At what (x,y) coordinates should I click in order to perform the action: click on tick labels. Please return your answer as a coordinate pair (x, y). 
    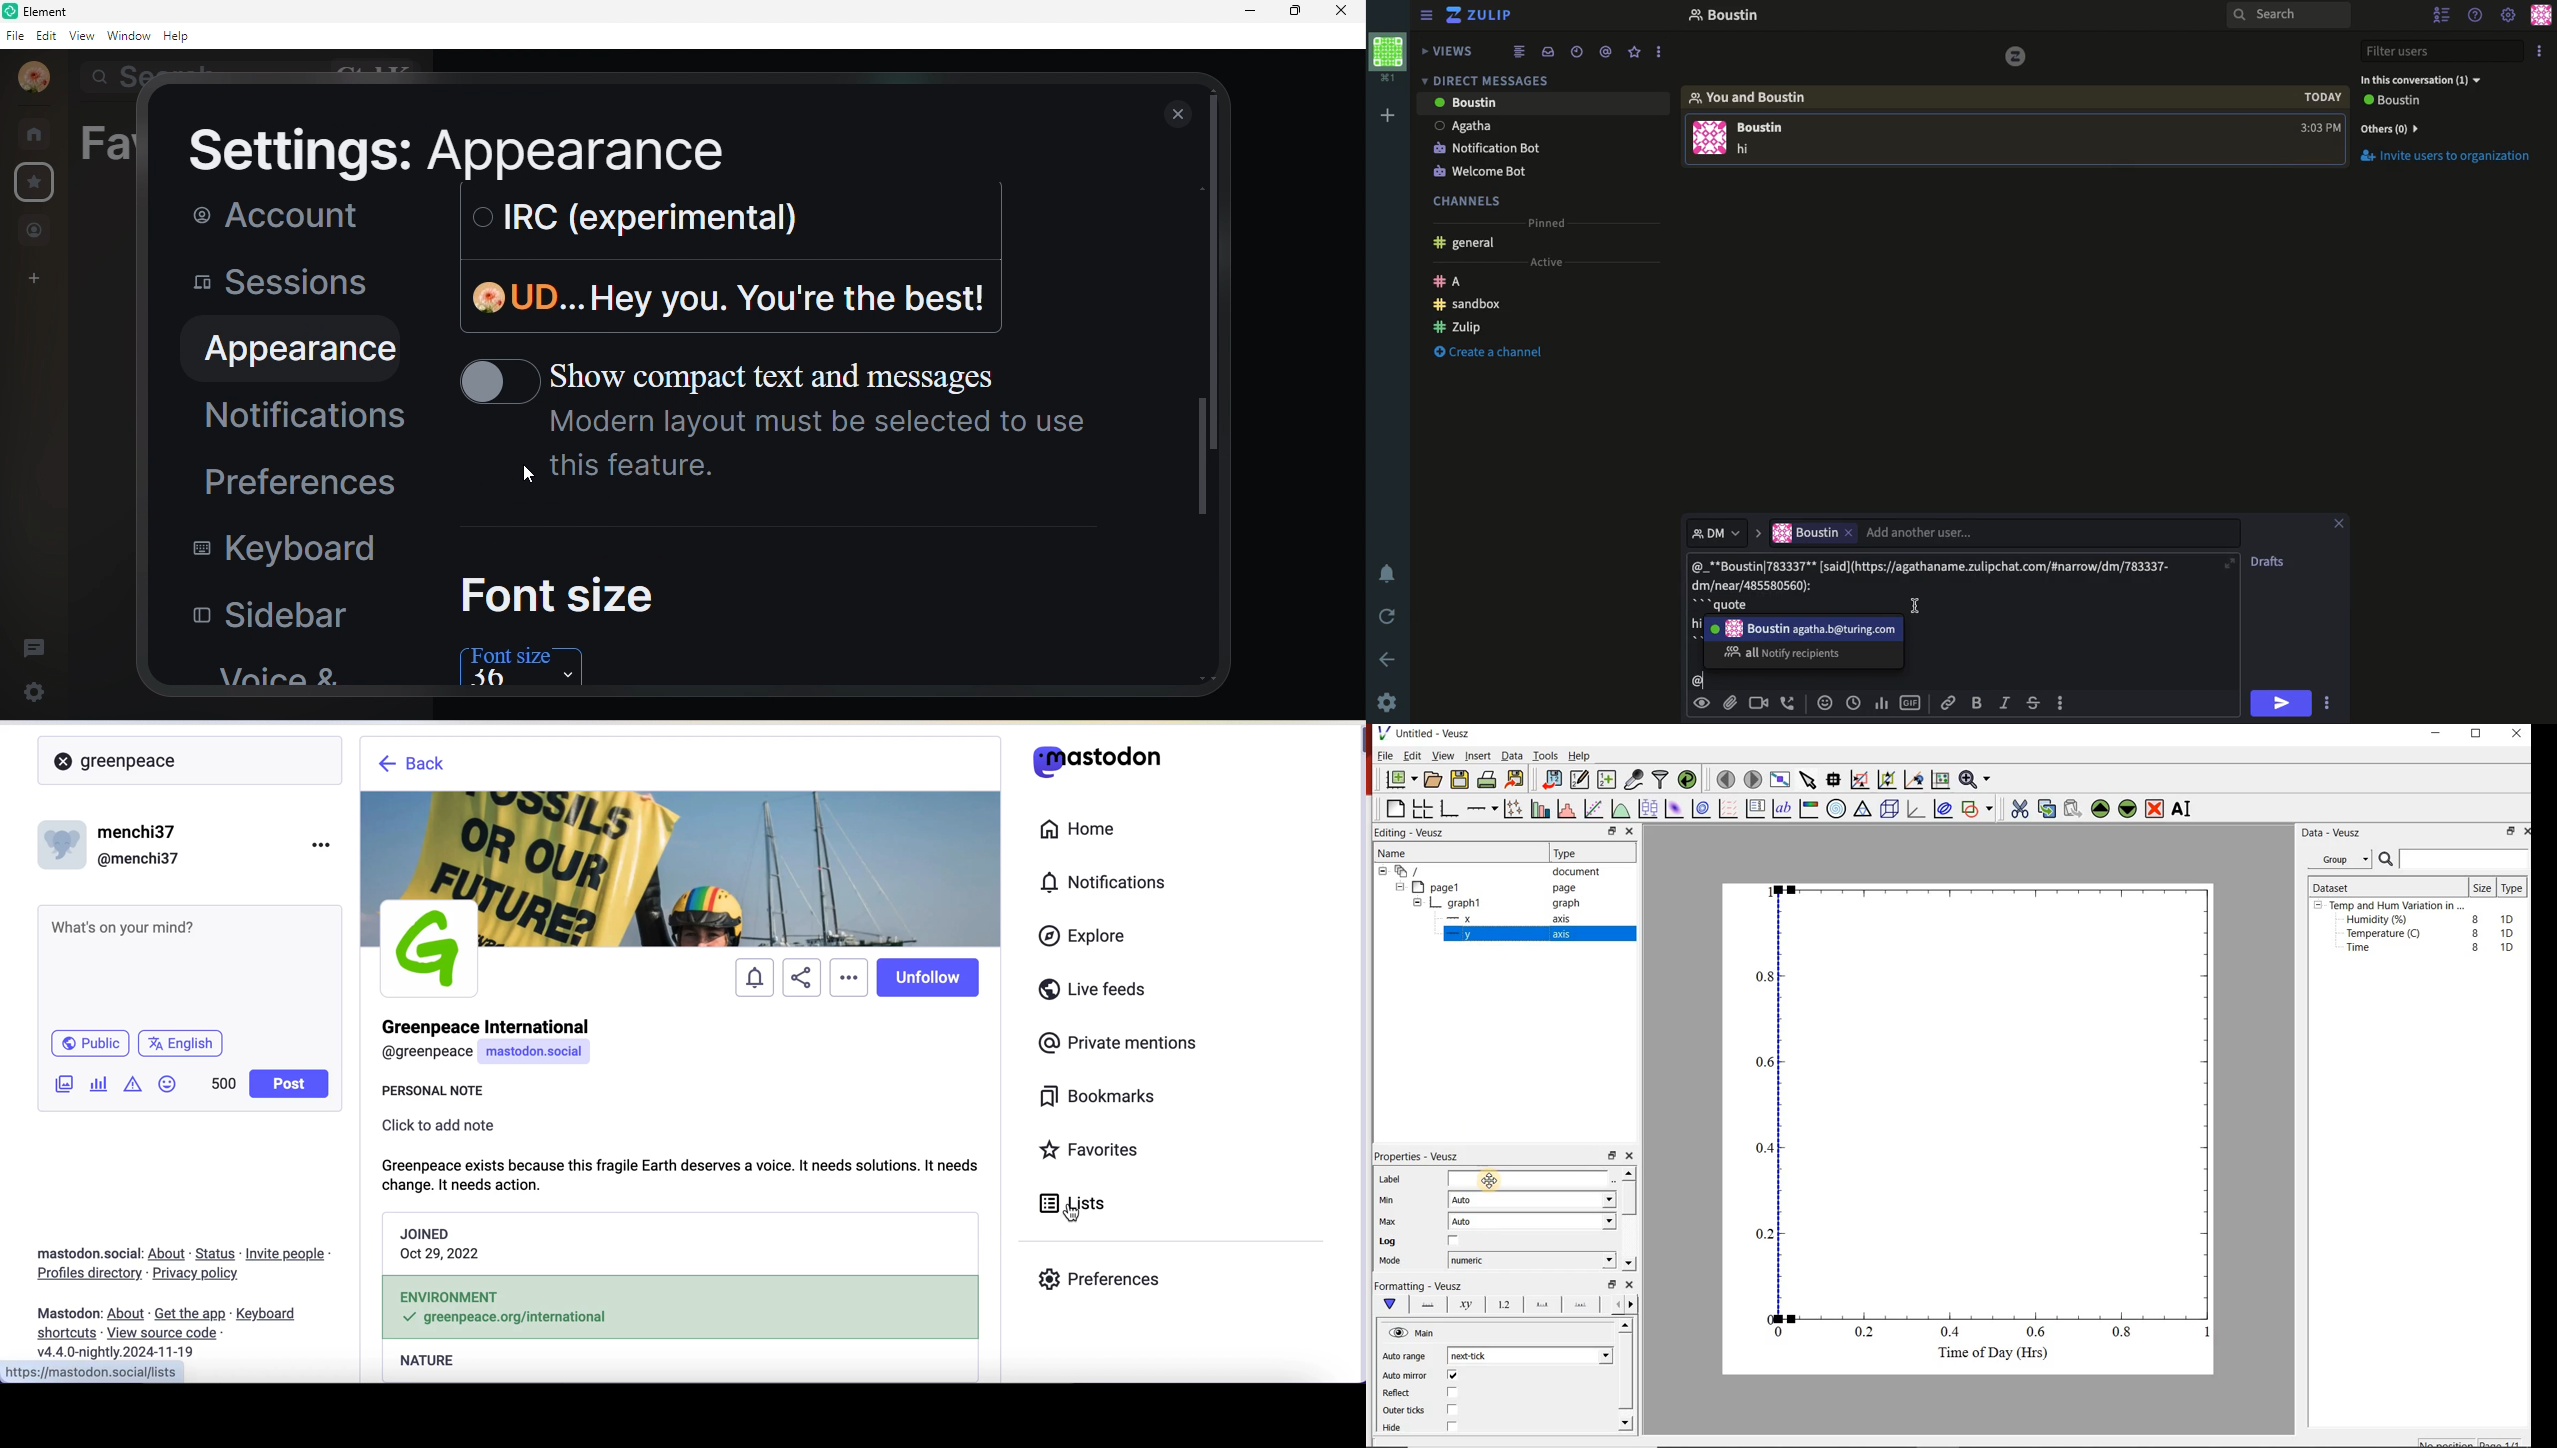
    Looking at the image, I should click on (1503, 1304).